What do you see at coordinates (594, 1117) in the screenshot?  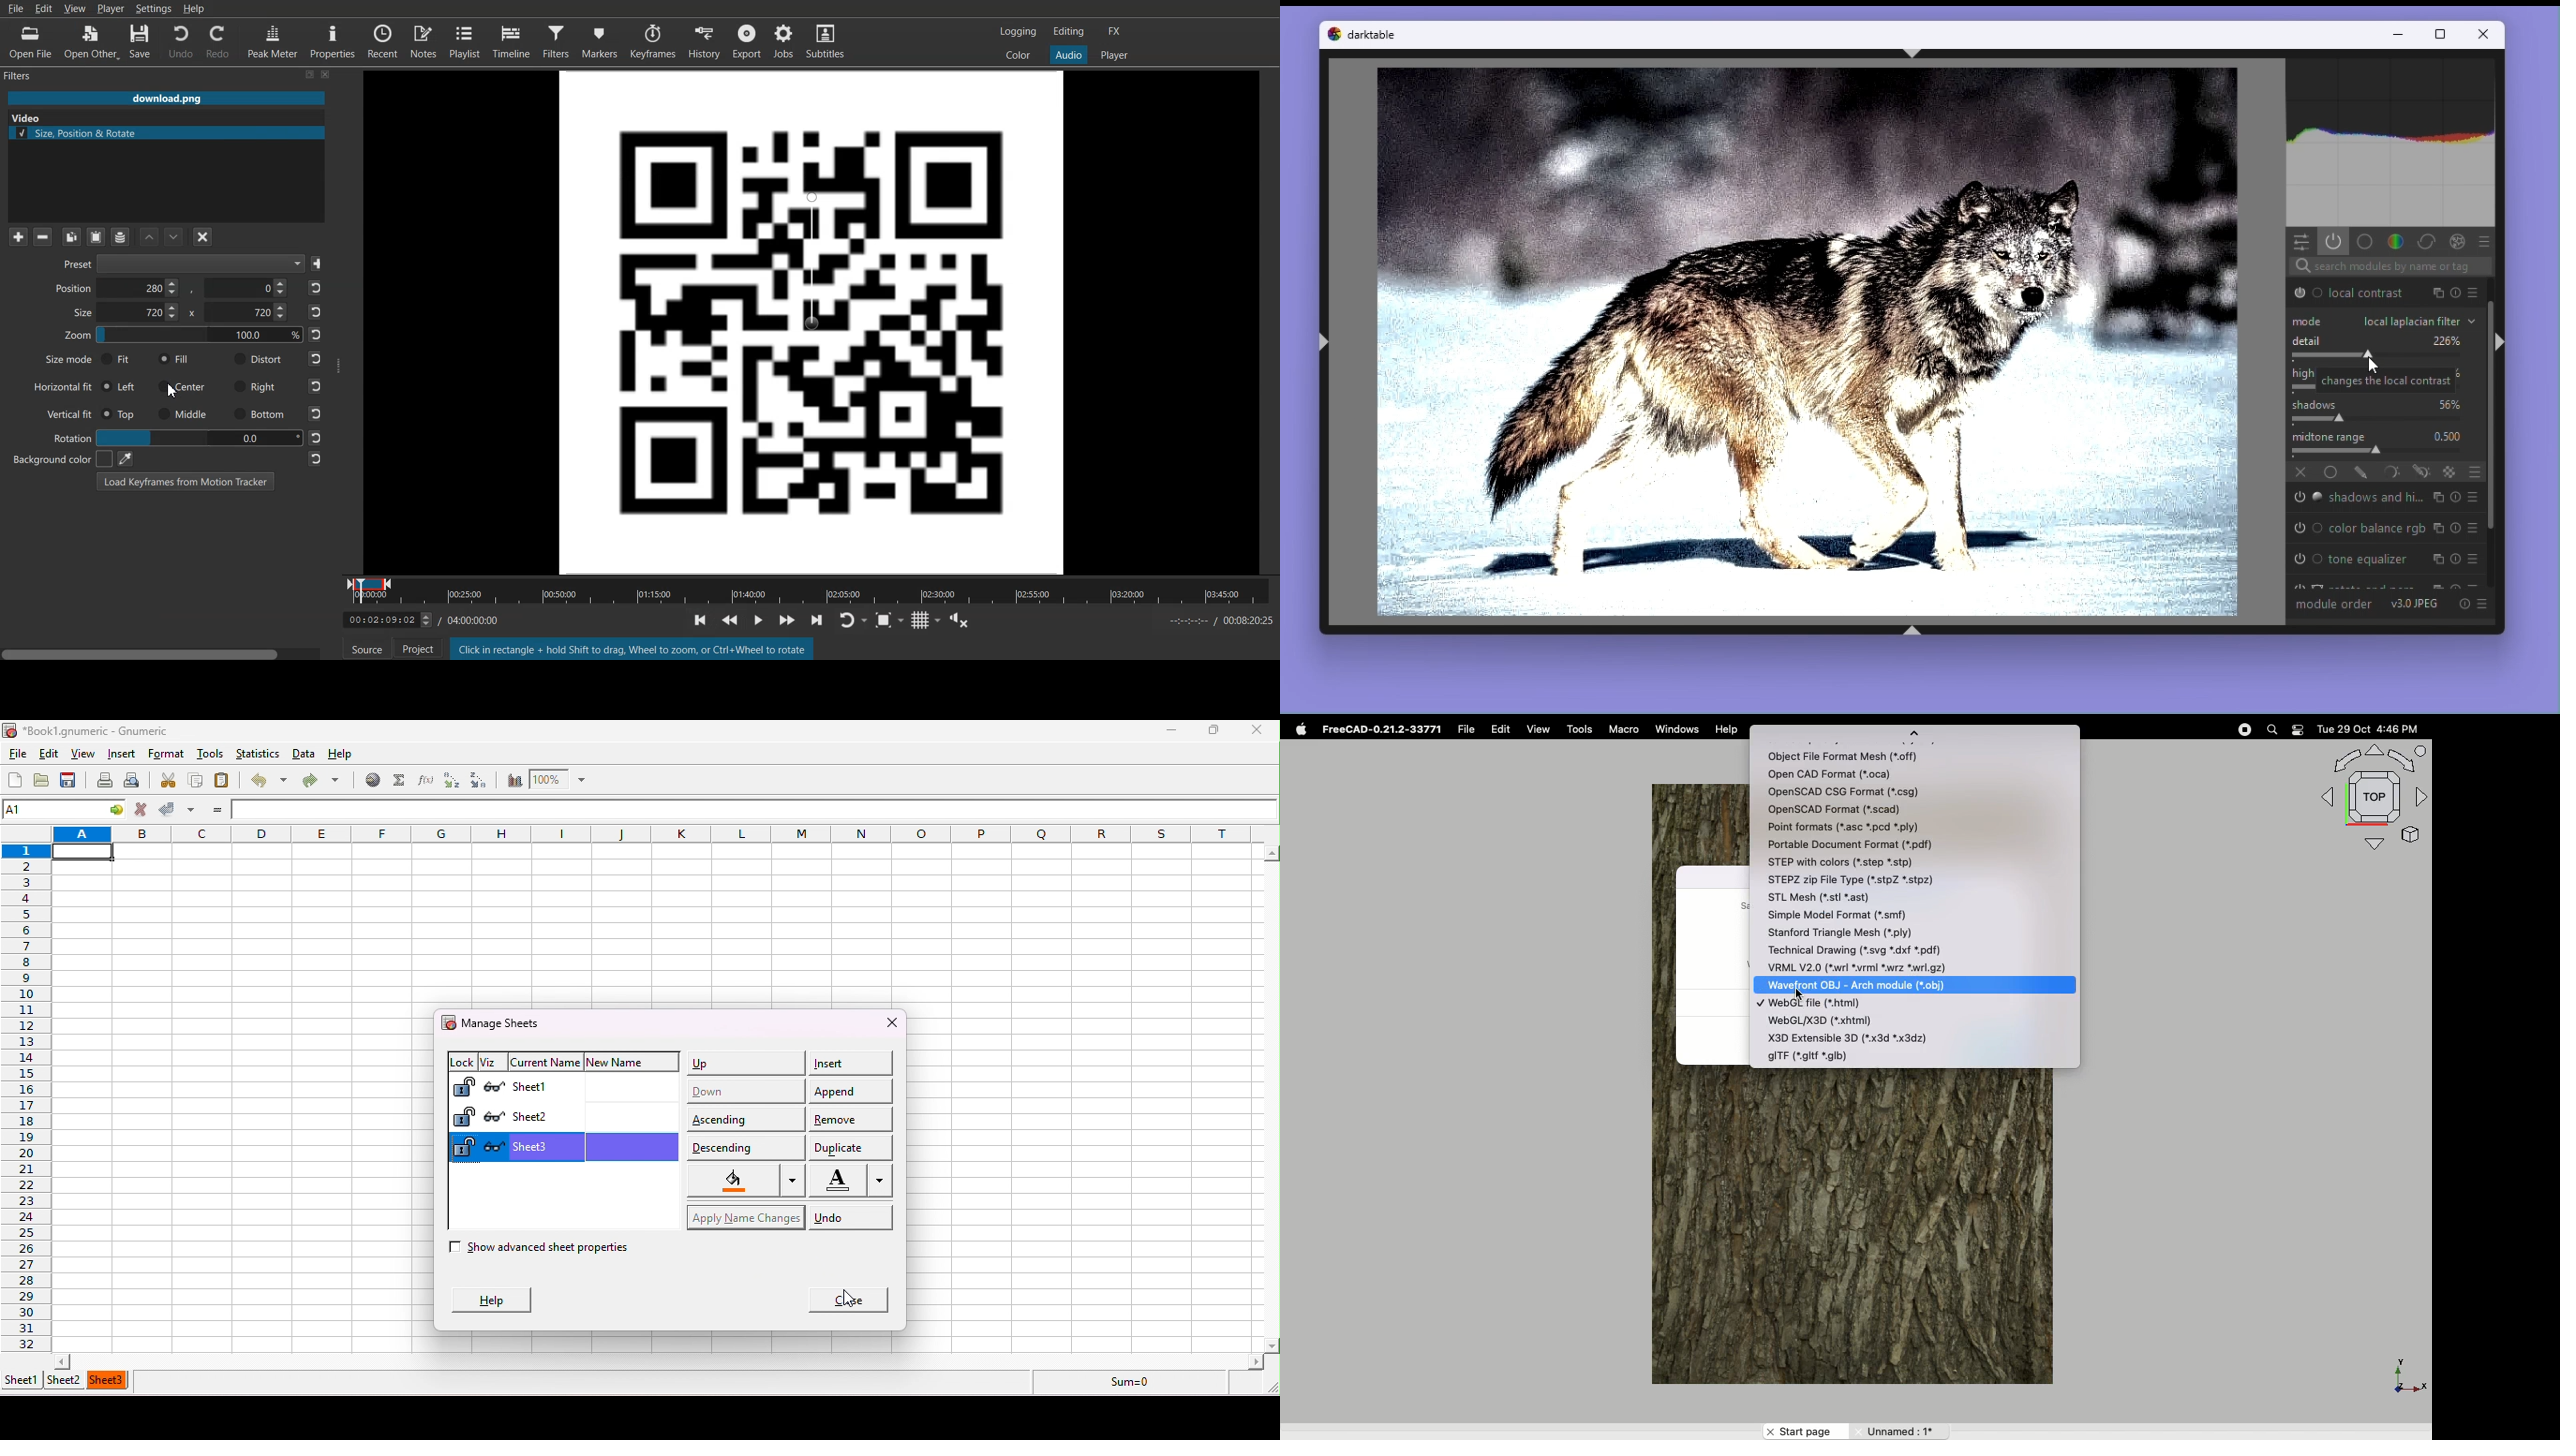 I see `sheet 2` at bounding box center [594, 1117].